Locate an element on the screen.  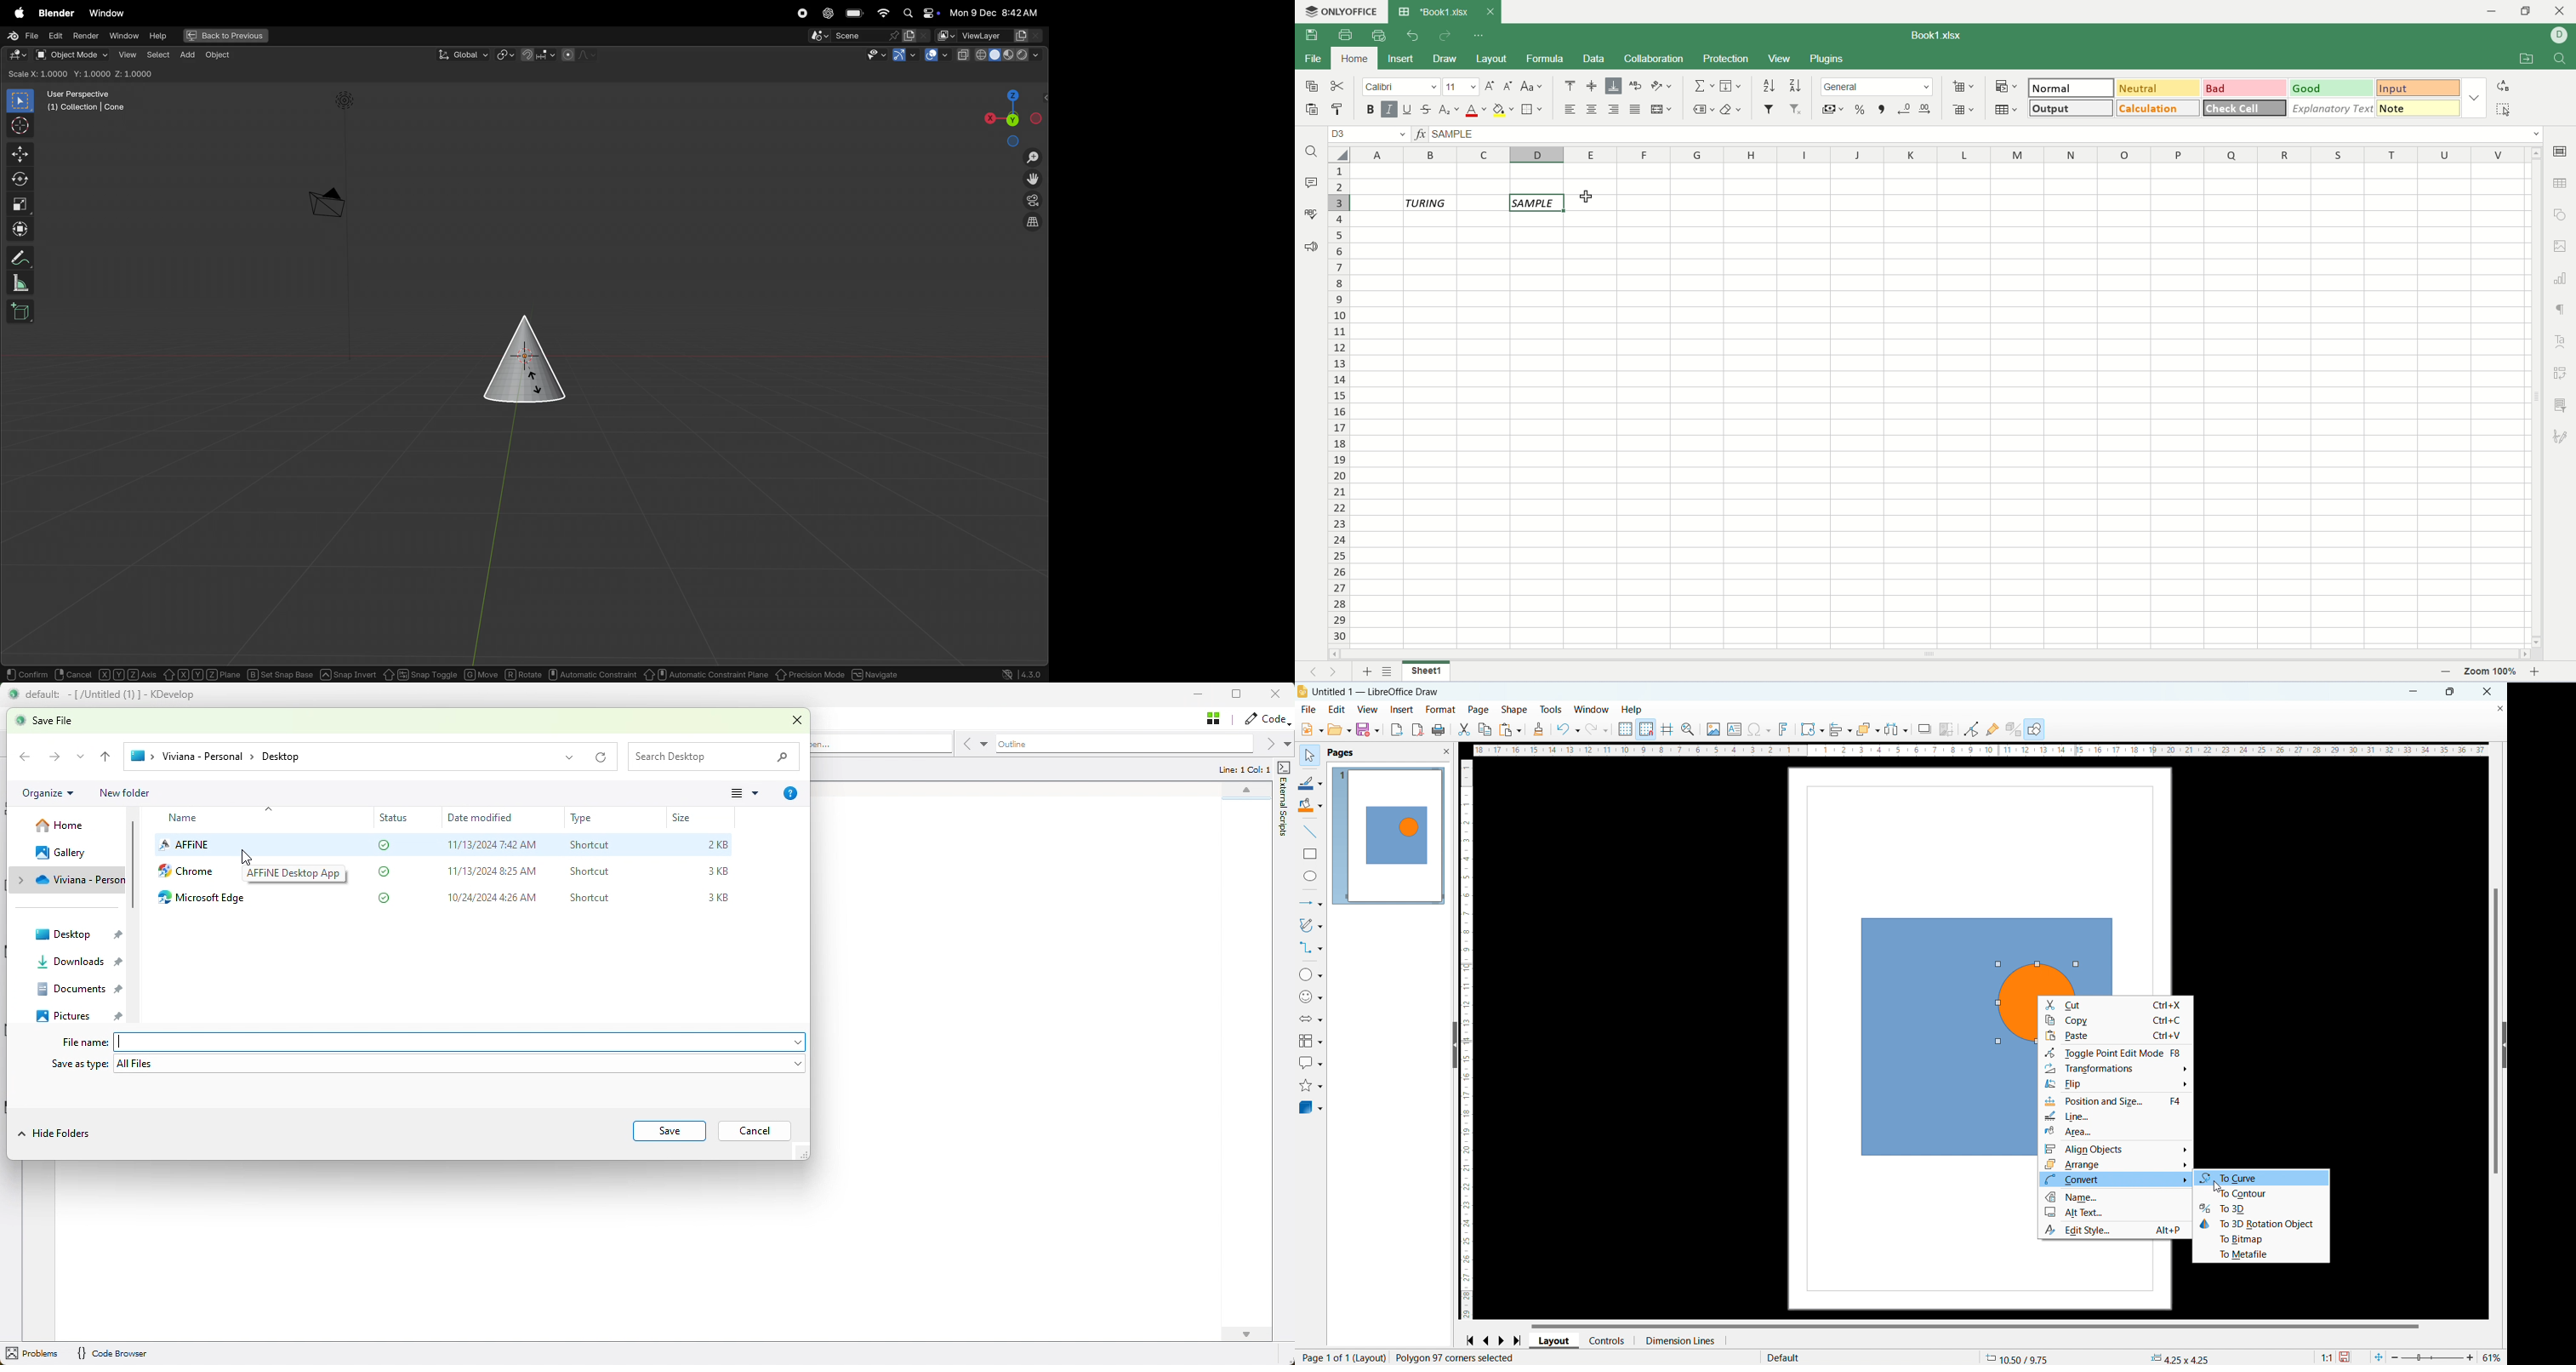
layout is located at coordinates (1494, 61).